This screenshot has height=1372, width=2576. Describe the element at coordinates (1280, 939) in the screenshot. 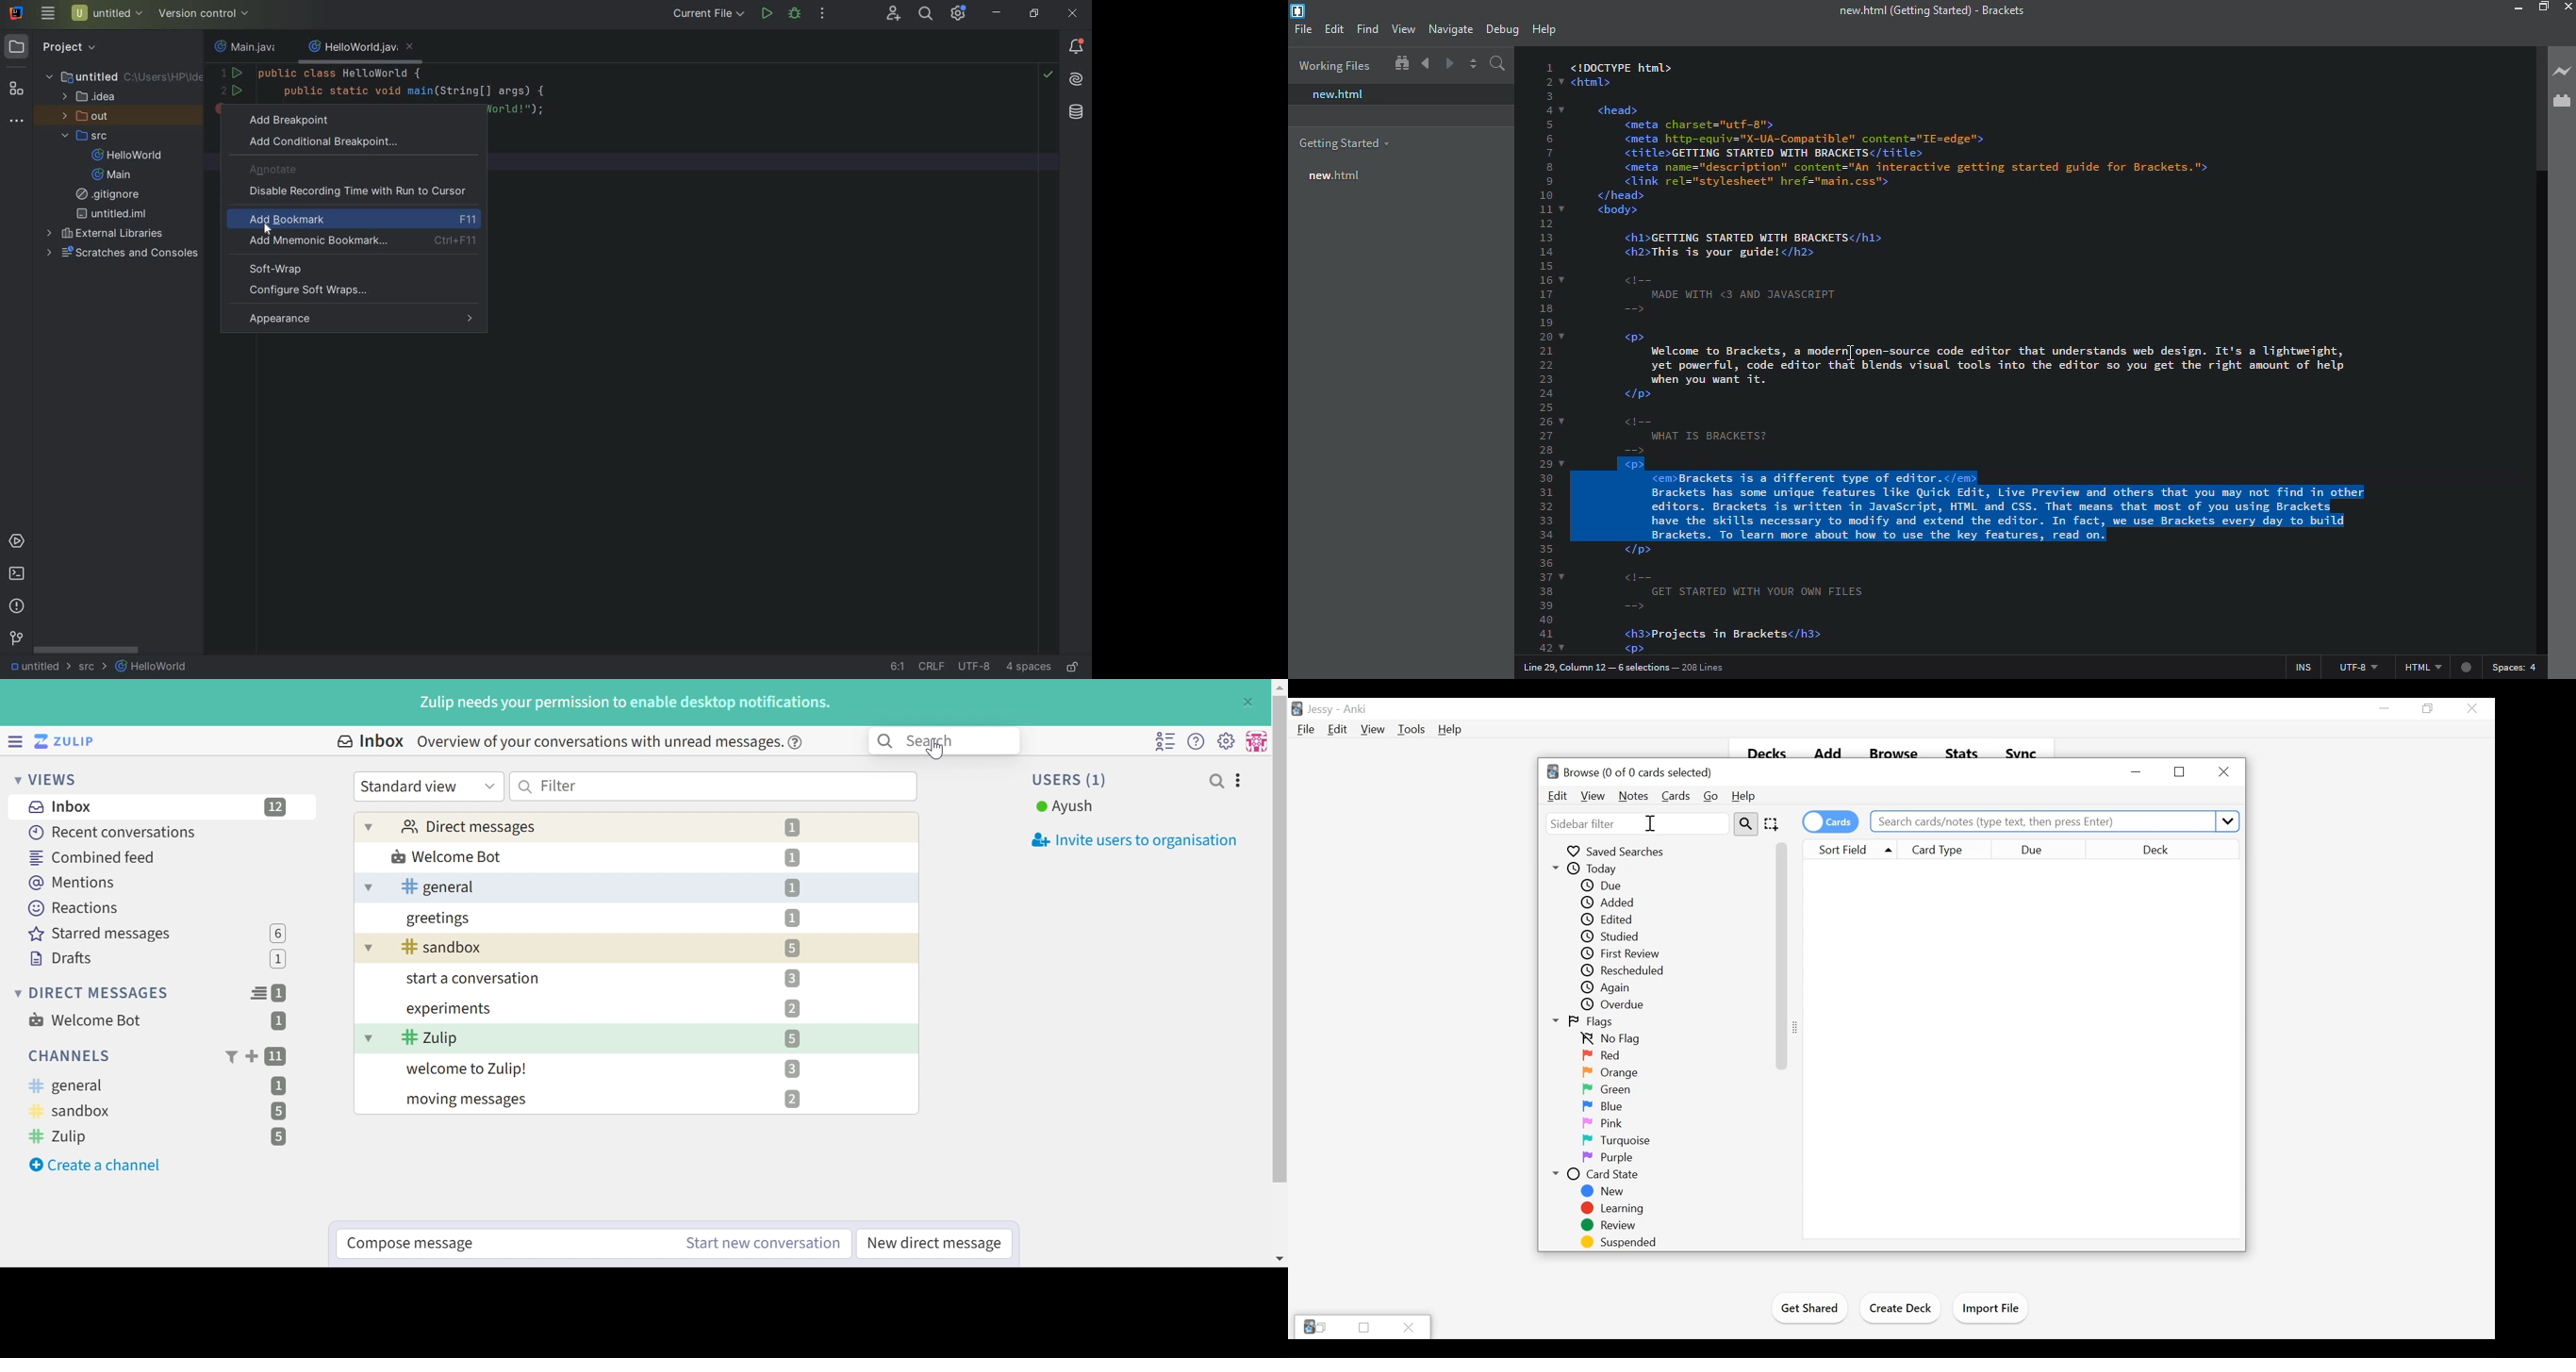

I see `Scroll bar` at that location.